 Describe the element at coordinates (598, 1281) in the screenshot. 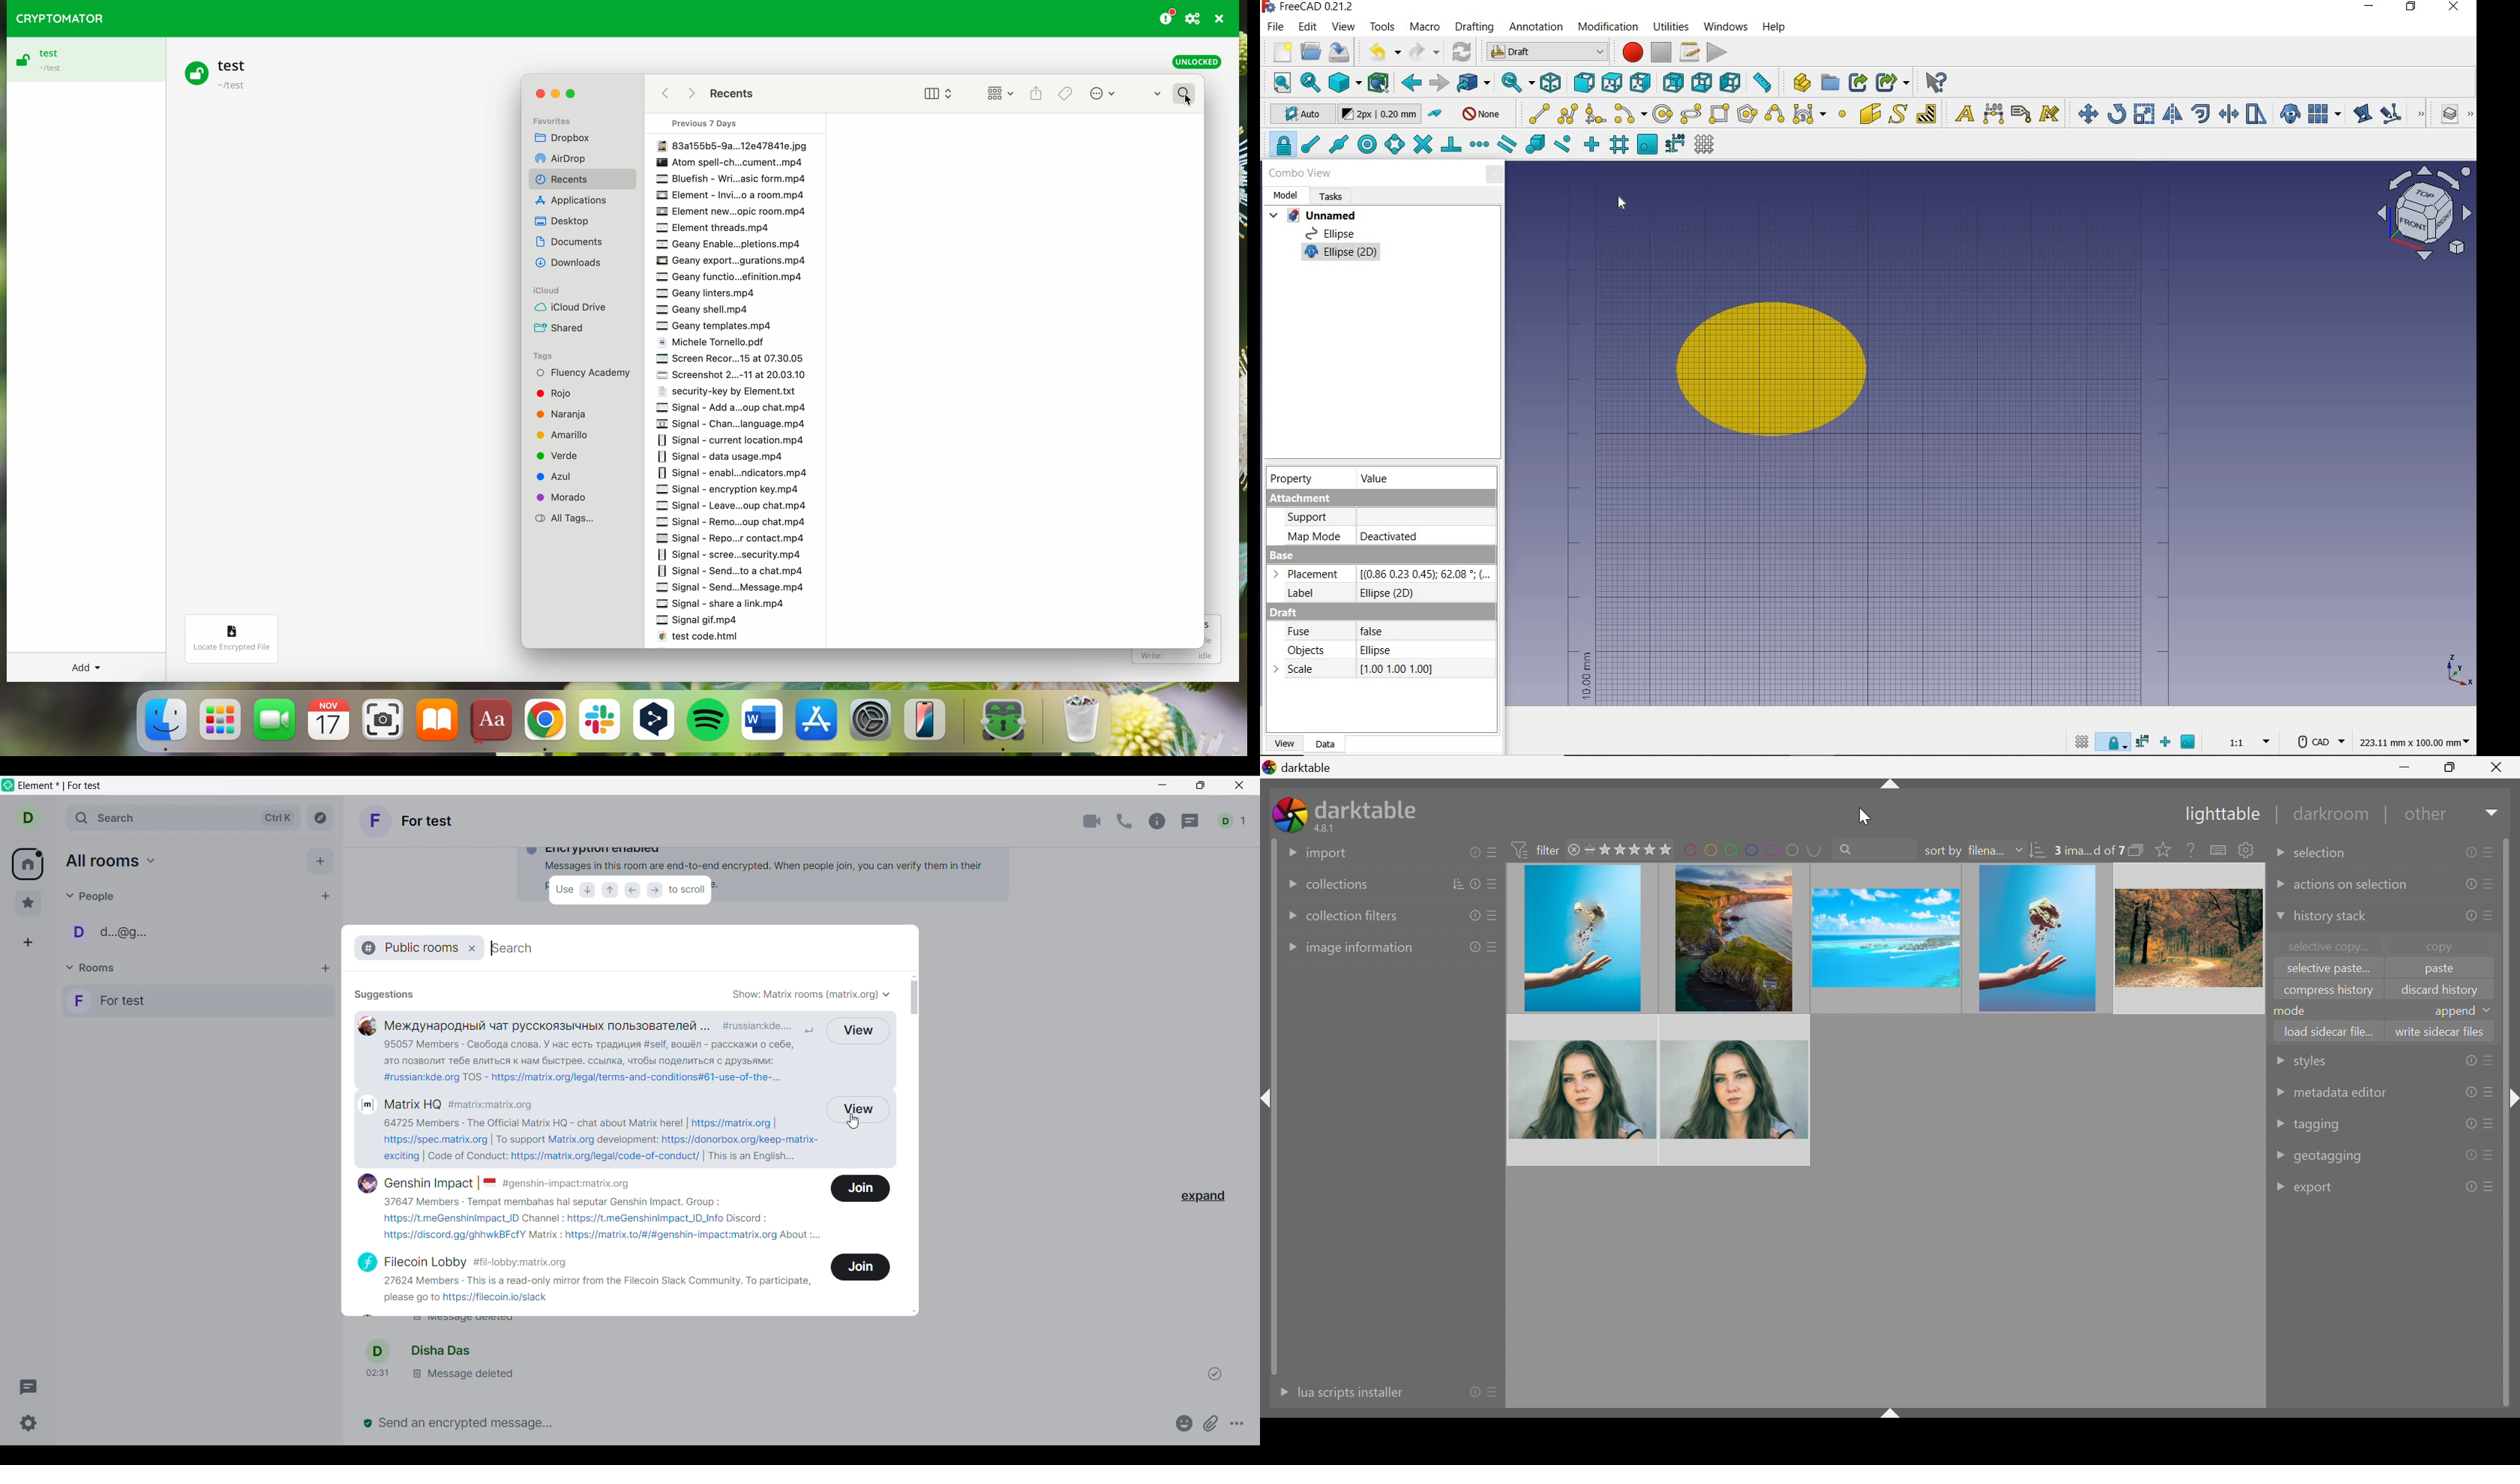

I see `27624 Members • This is a read-only mirror from the Filecoin Slack Community. To participate` at that location.